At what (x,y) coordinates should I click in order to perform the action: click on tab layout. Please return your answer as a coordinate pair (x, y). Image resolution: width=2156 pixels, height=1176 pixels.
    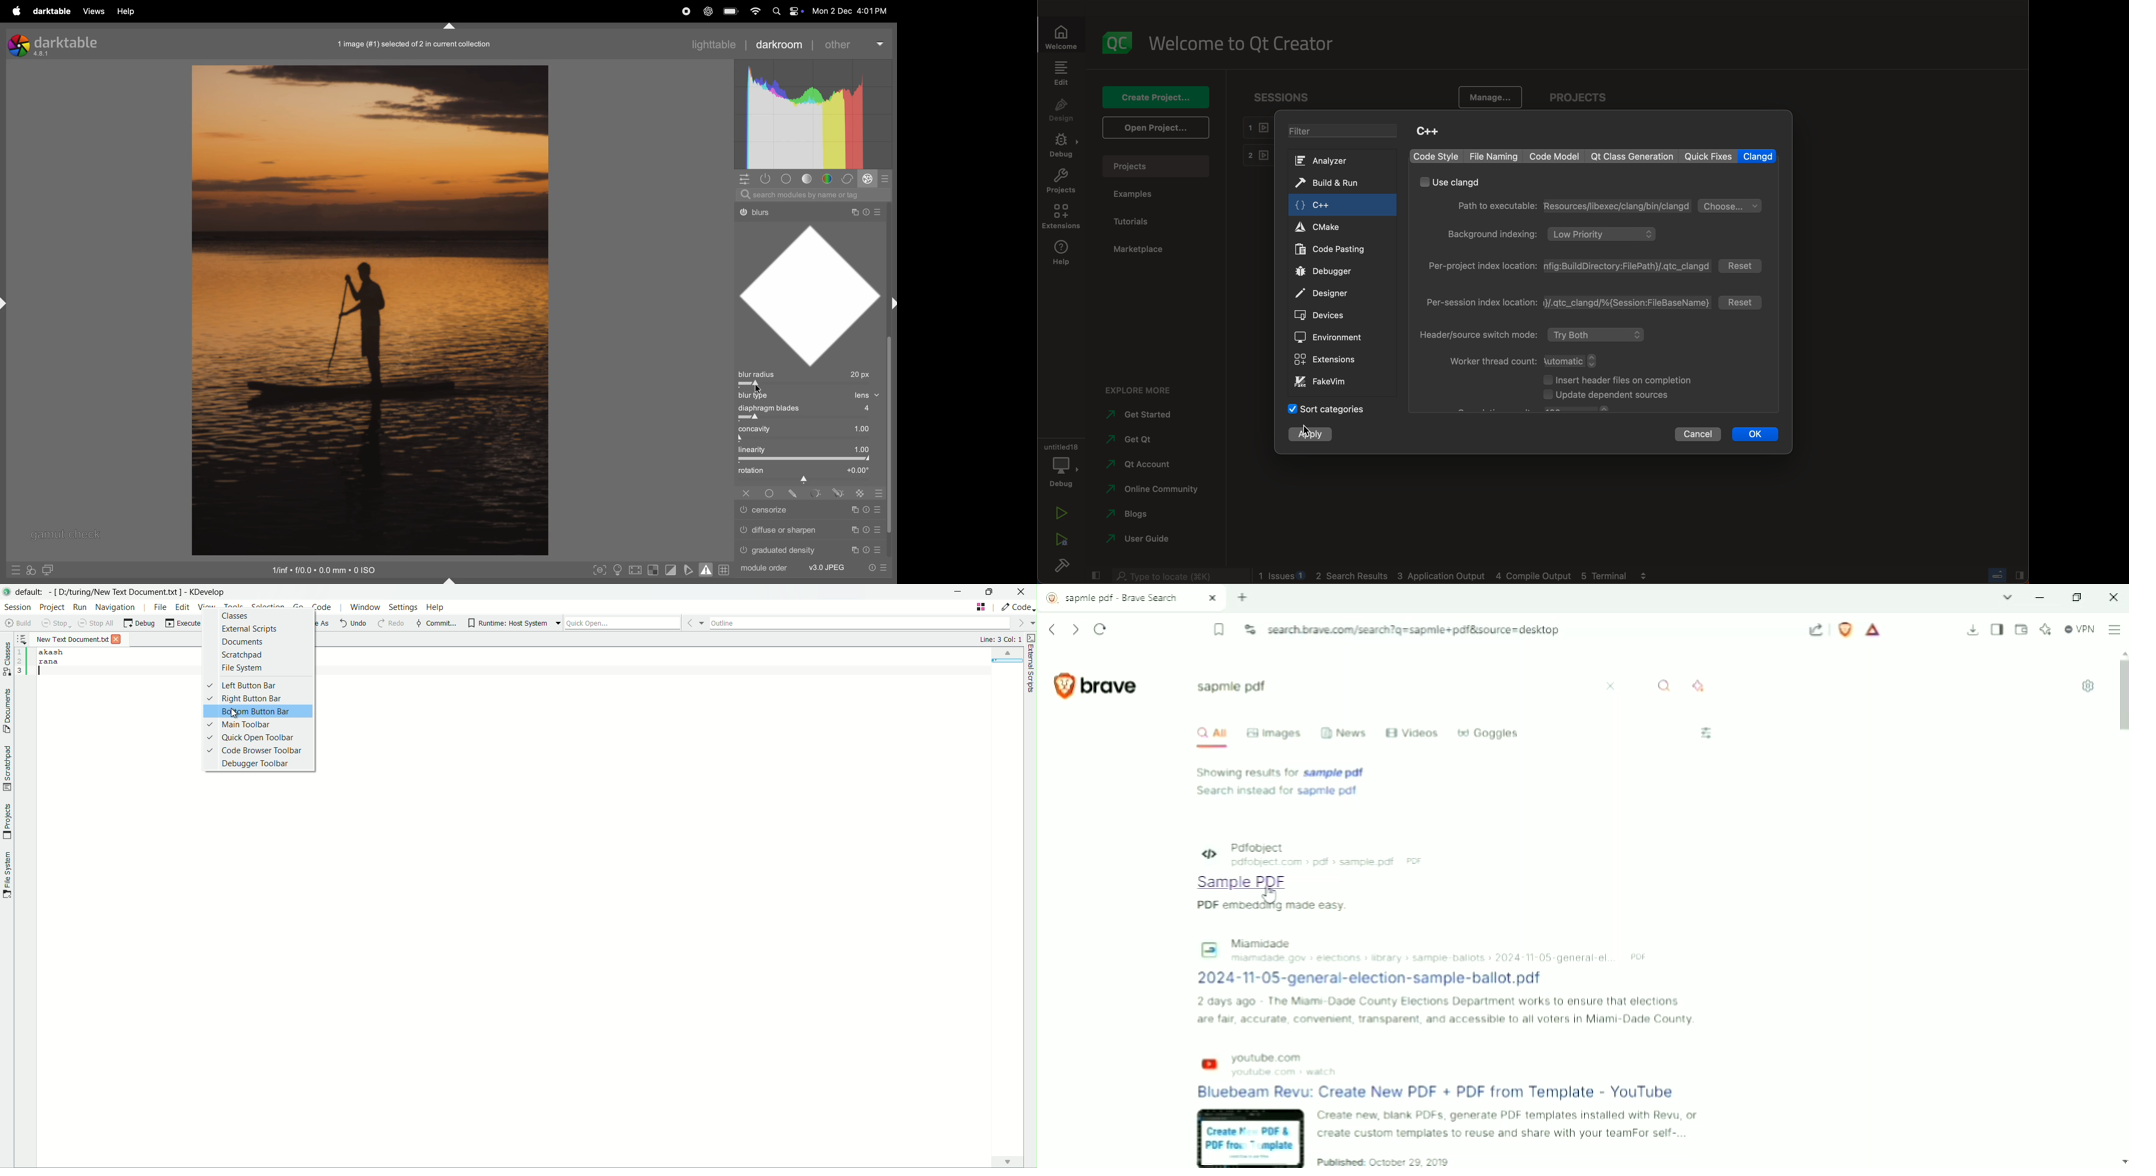
    Looking at the image, I should click on (982, 606).